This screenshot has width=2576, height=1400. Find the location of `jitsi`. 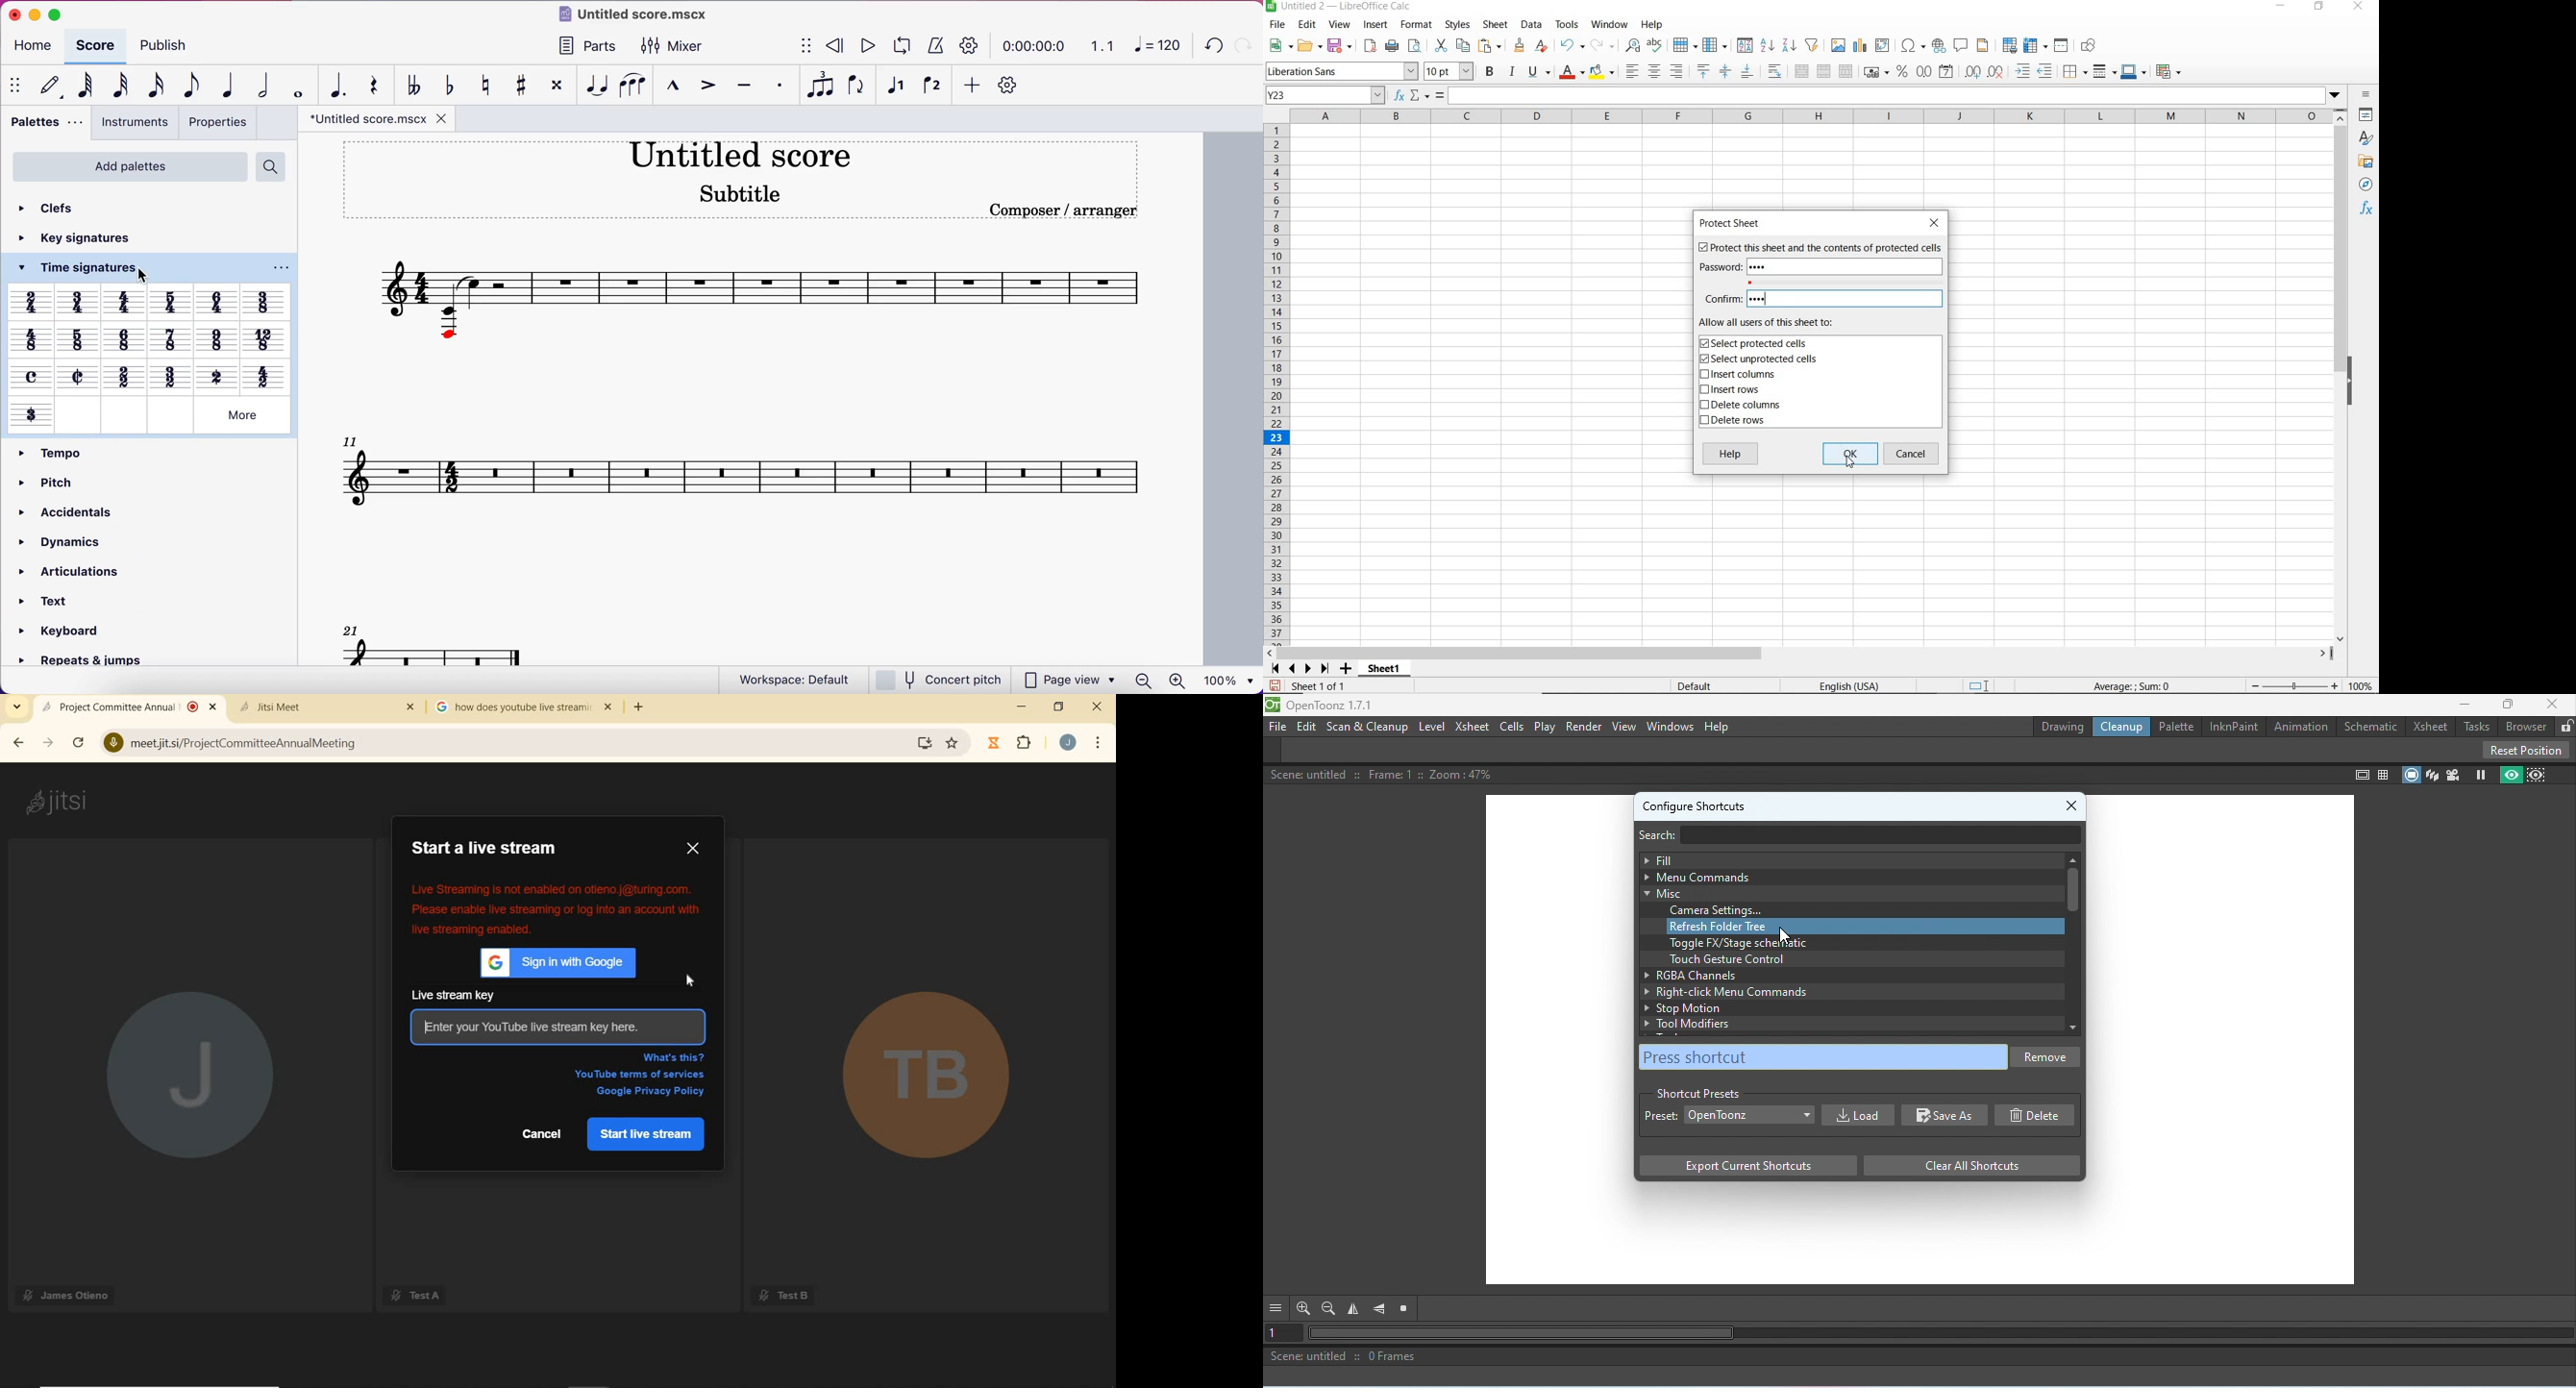

jitsi is located at coordinates (68, 808).